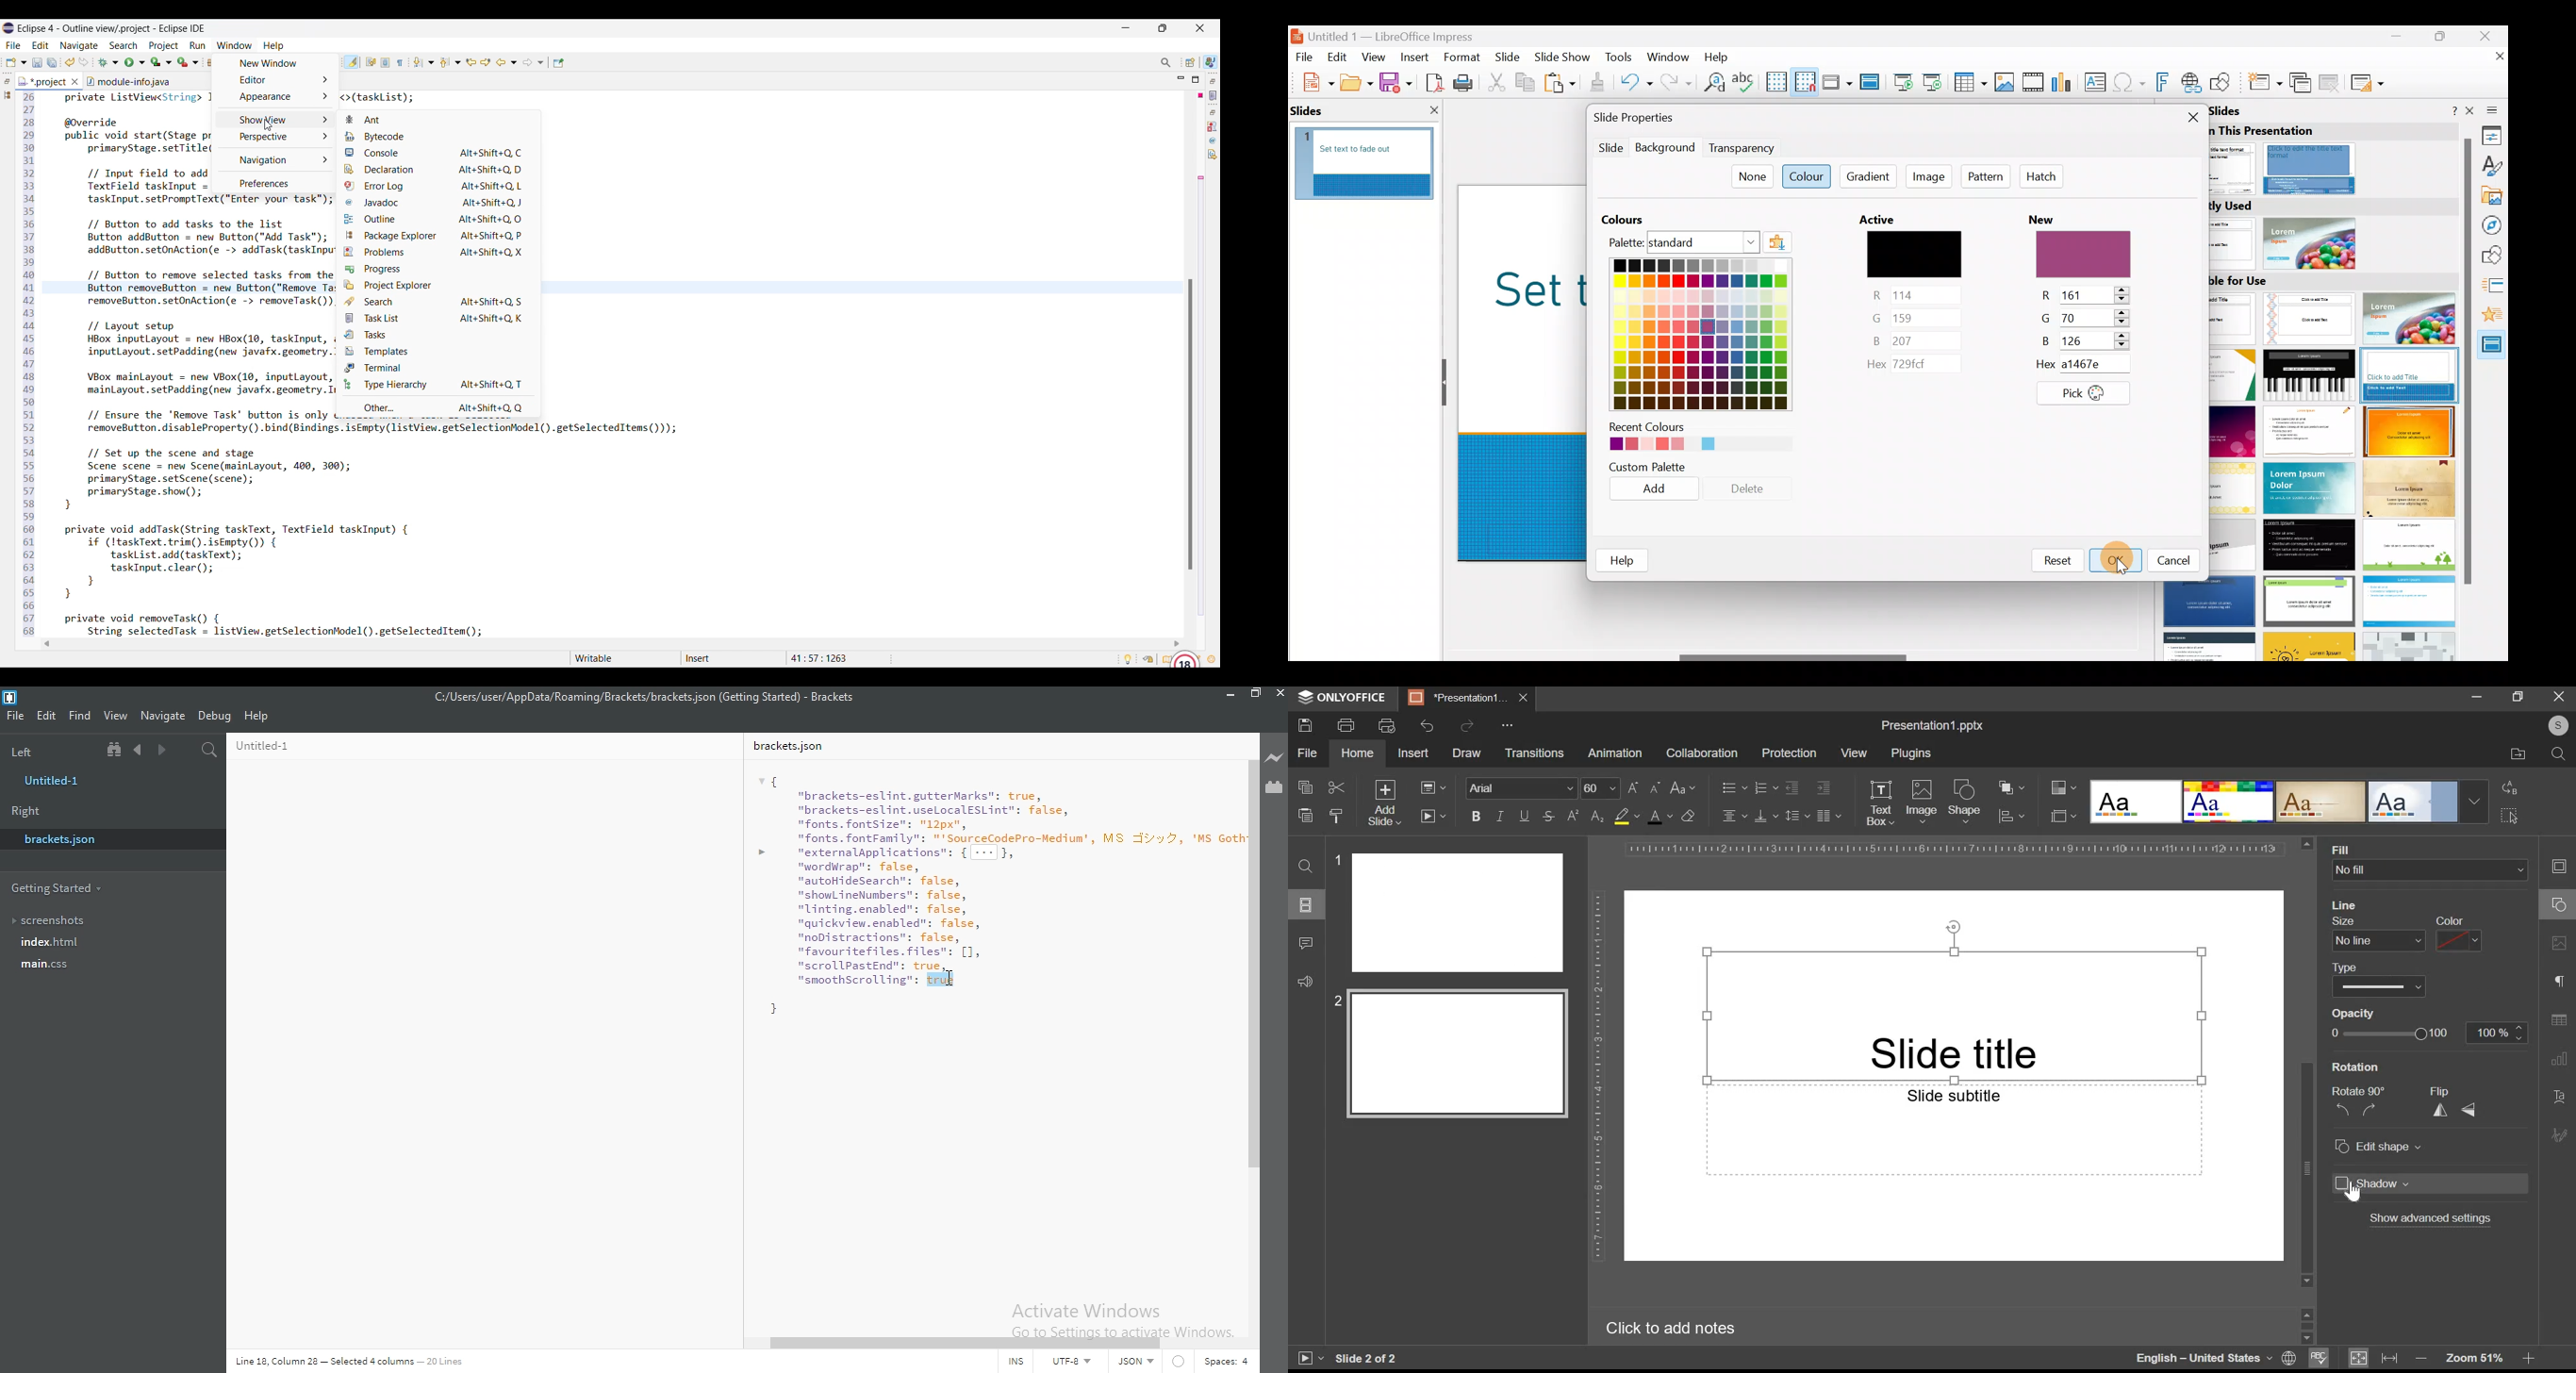 The height and width of the screenshot is (1400, 2576). What do you see at coordinates (43, 81) in the screenshot?
I see `Current tab highlighted` at bounding box center [43, 81].